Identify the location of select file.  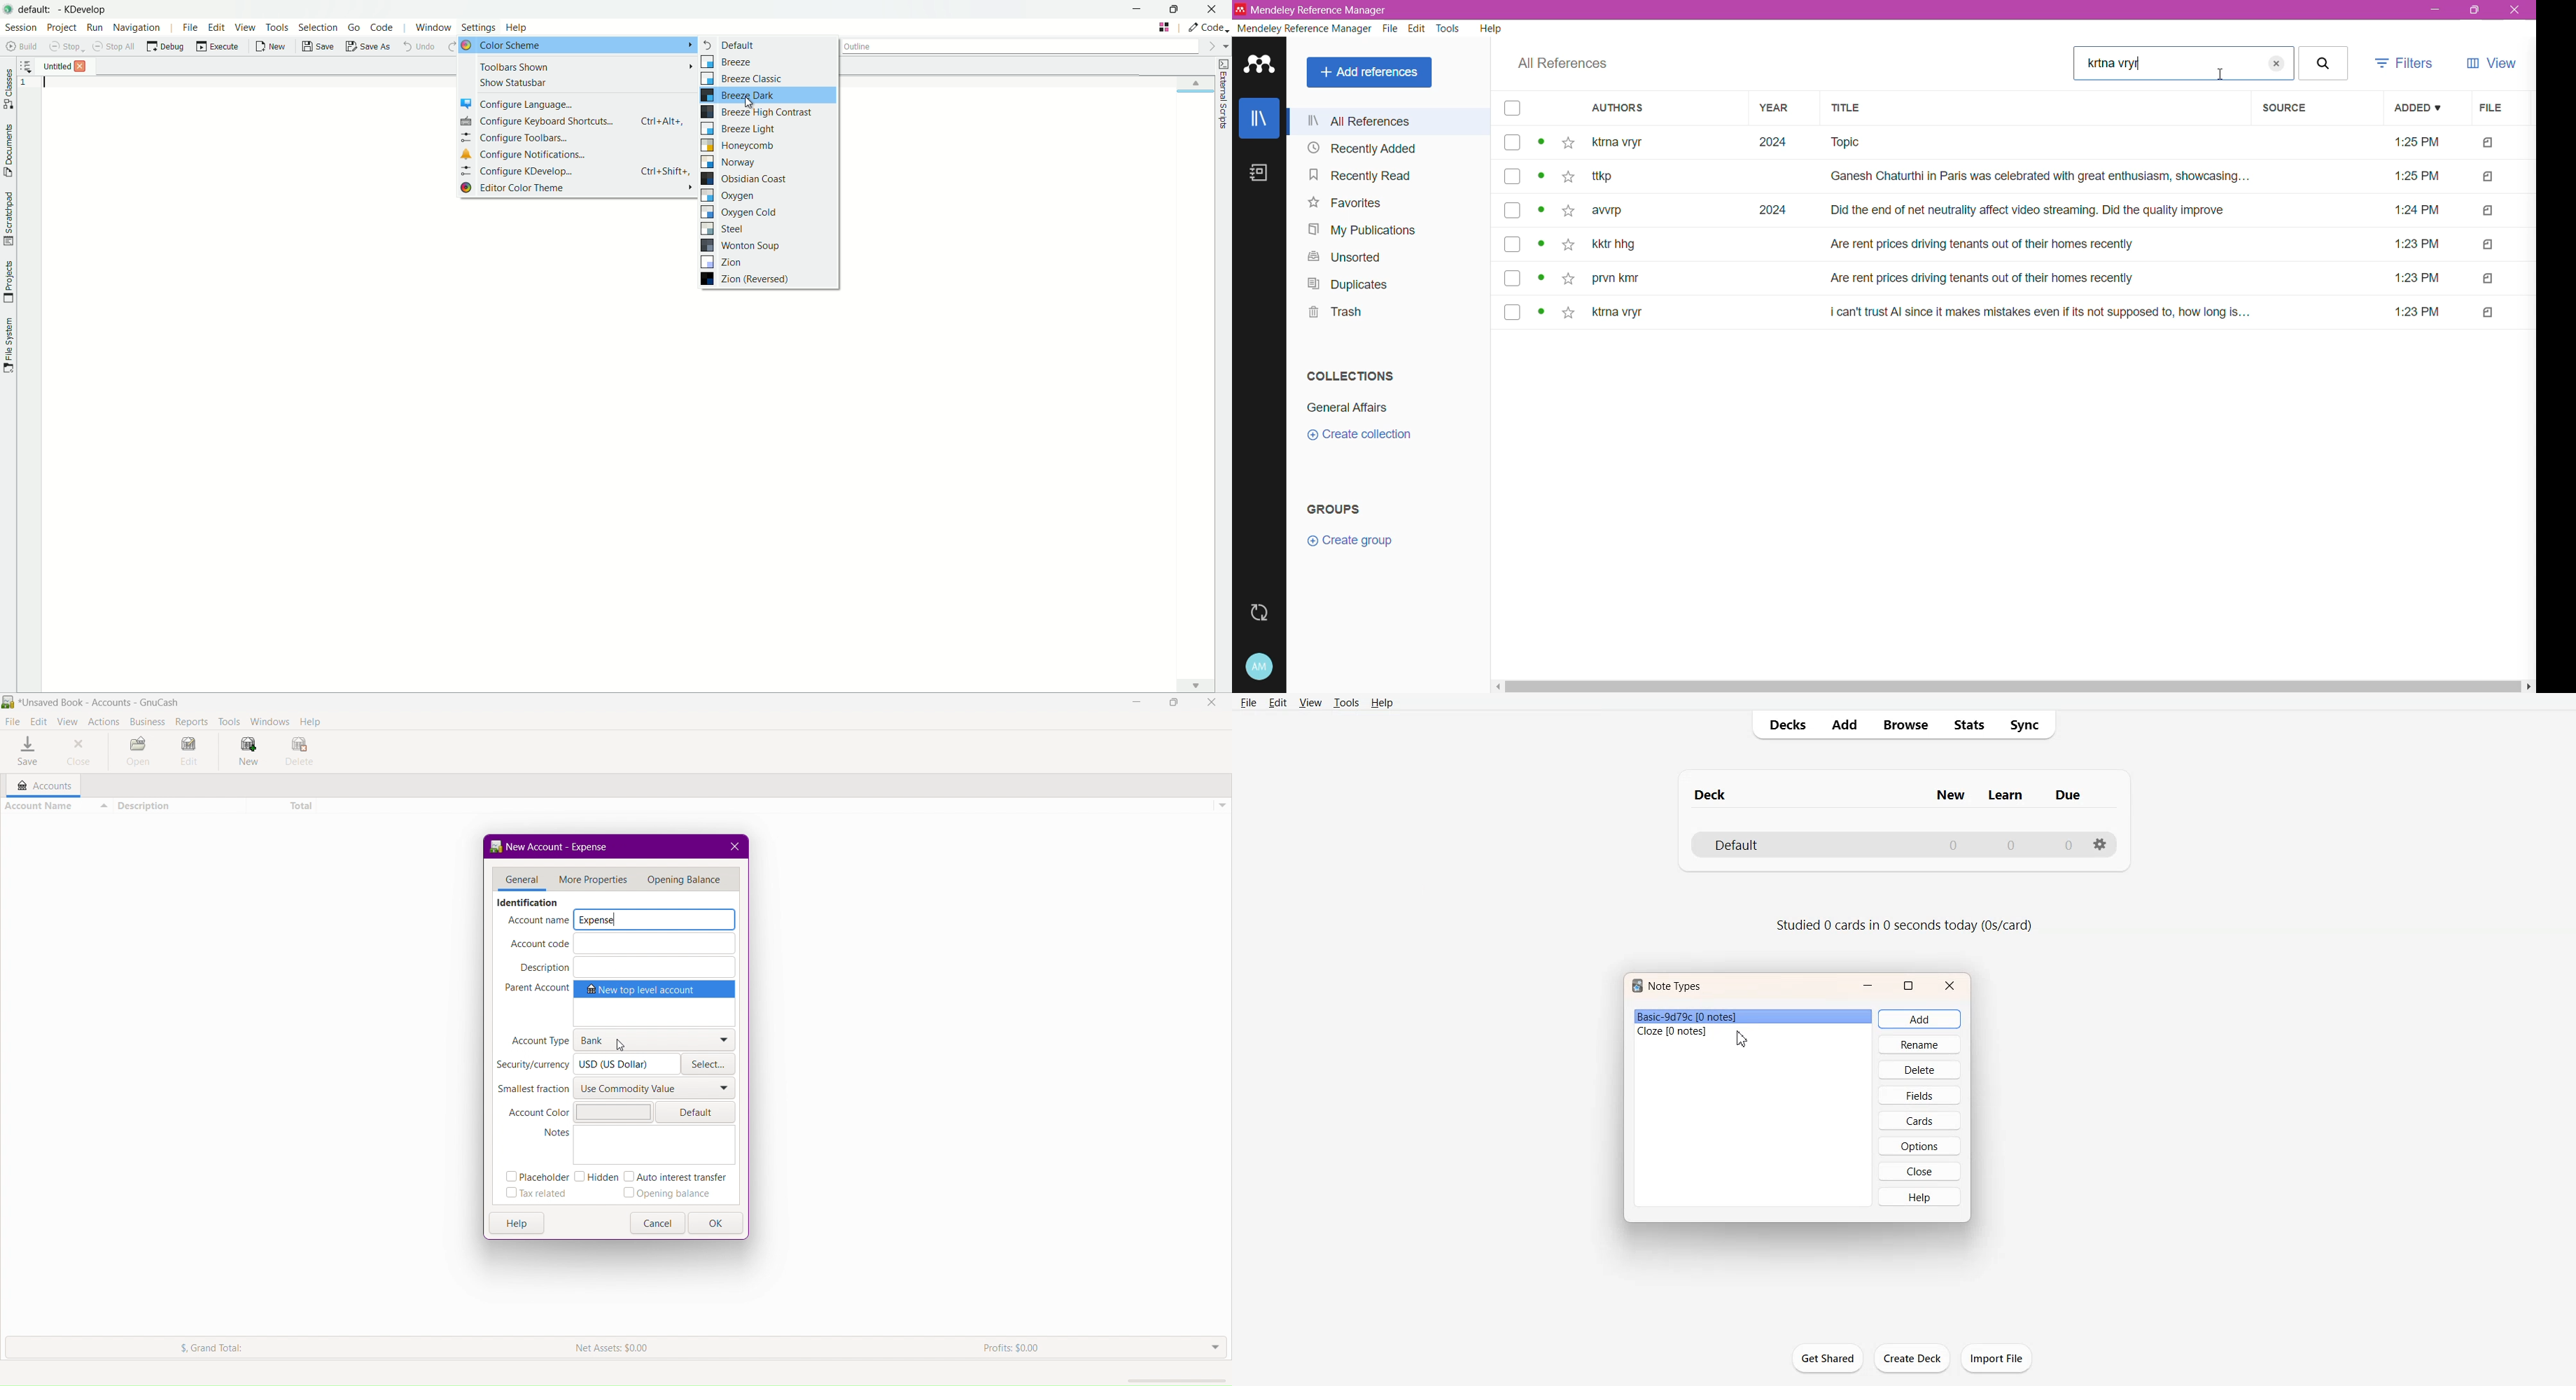
(1512, 209).